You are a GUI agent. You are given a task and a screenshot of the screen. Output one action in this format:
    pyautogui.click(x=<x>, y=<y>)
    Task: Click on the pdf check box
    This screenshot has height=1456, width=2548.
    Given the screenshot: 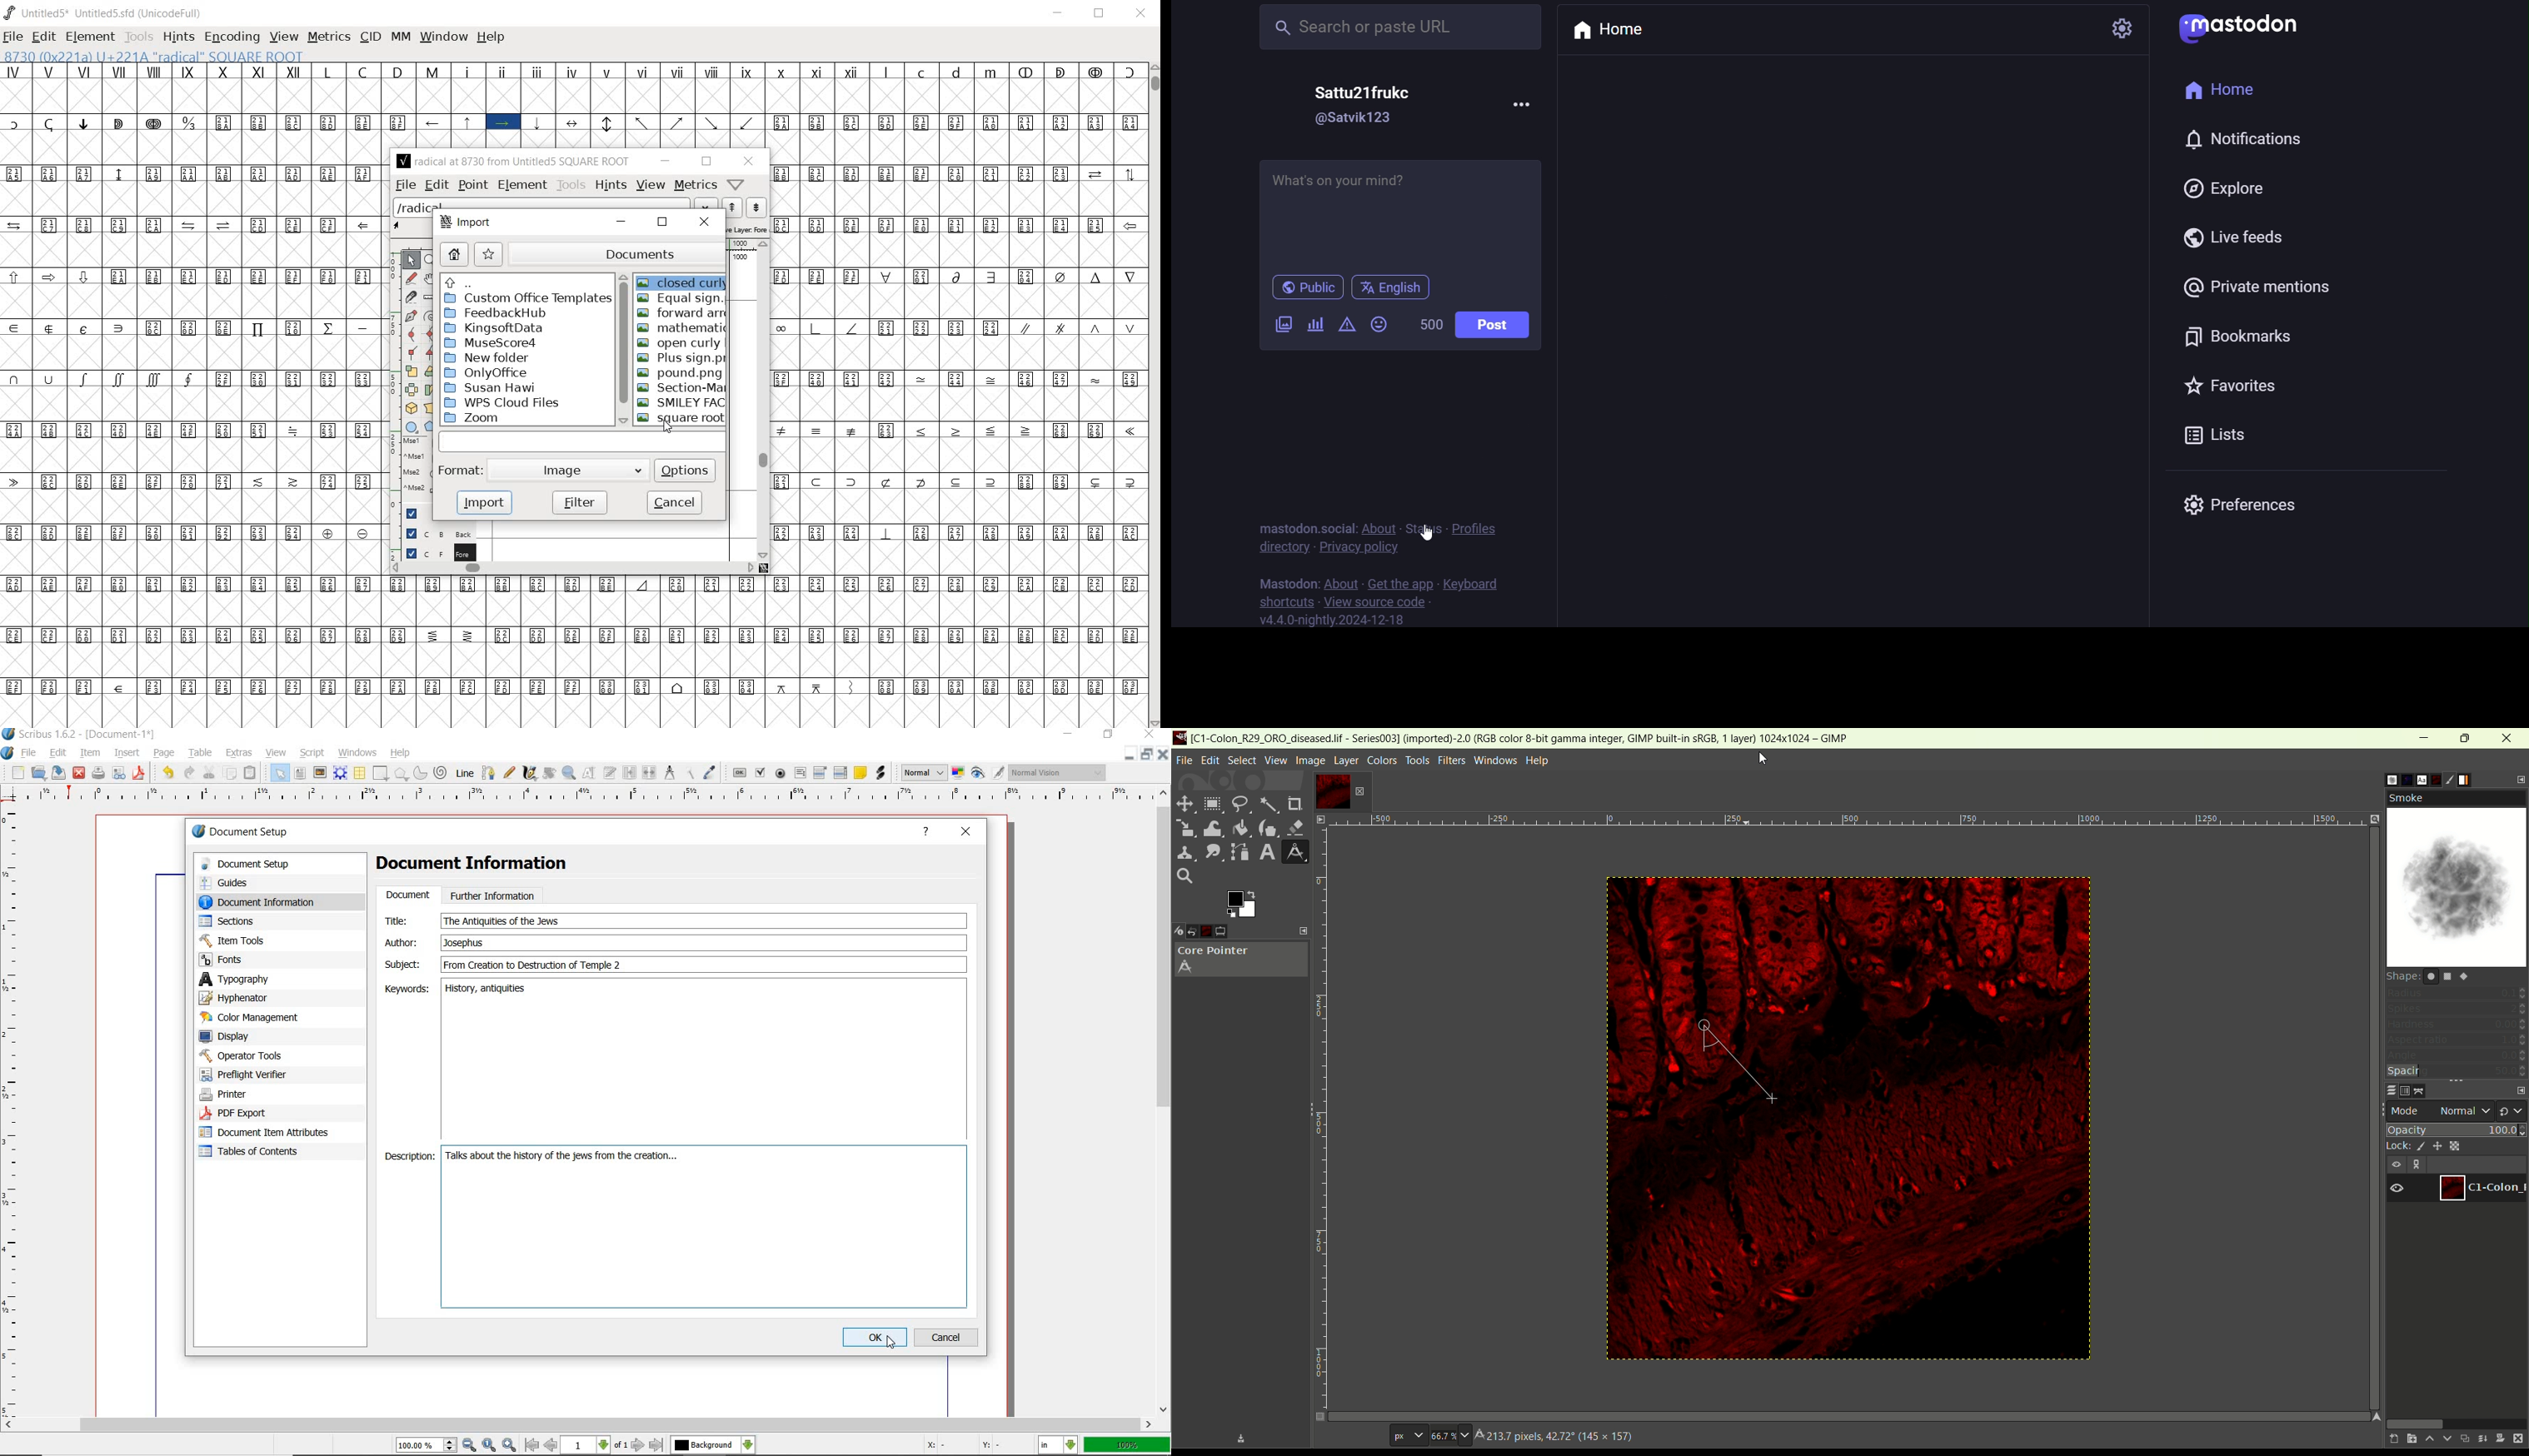 What is the action you would take?
    pyautogui.click(x=762, y=772)
    